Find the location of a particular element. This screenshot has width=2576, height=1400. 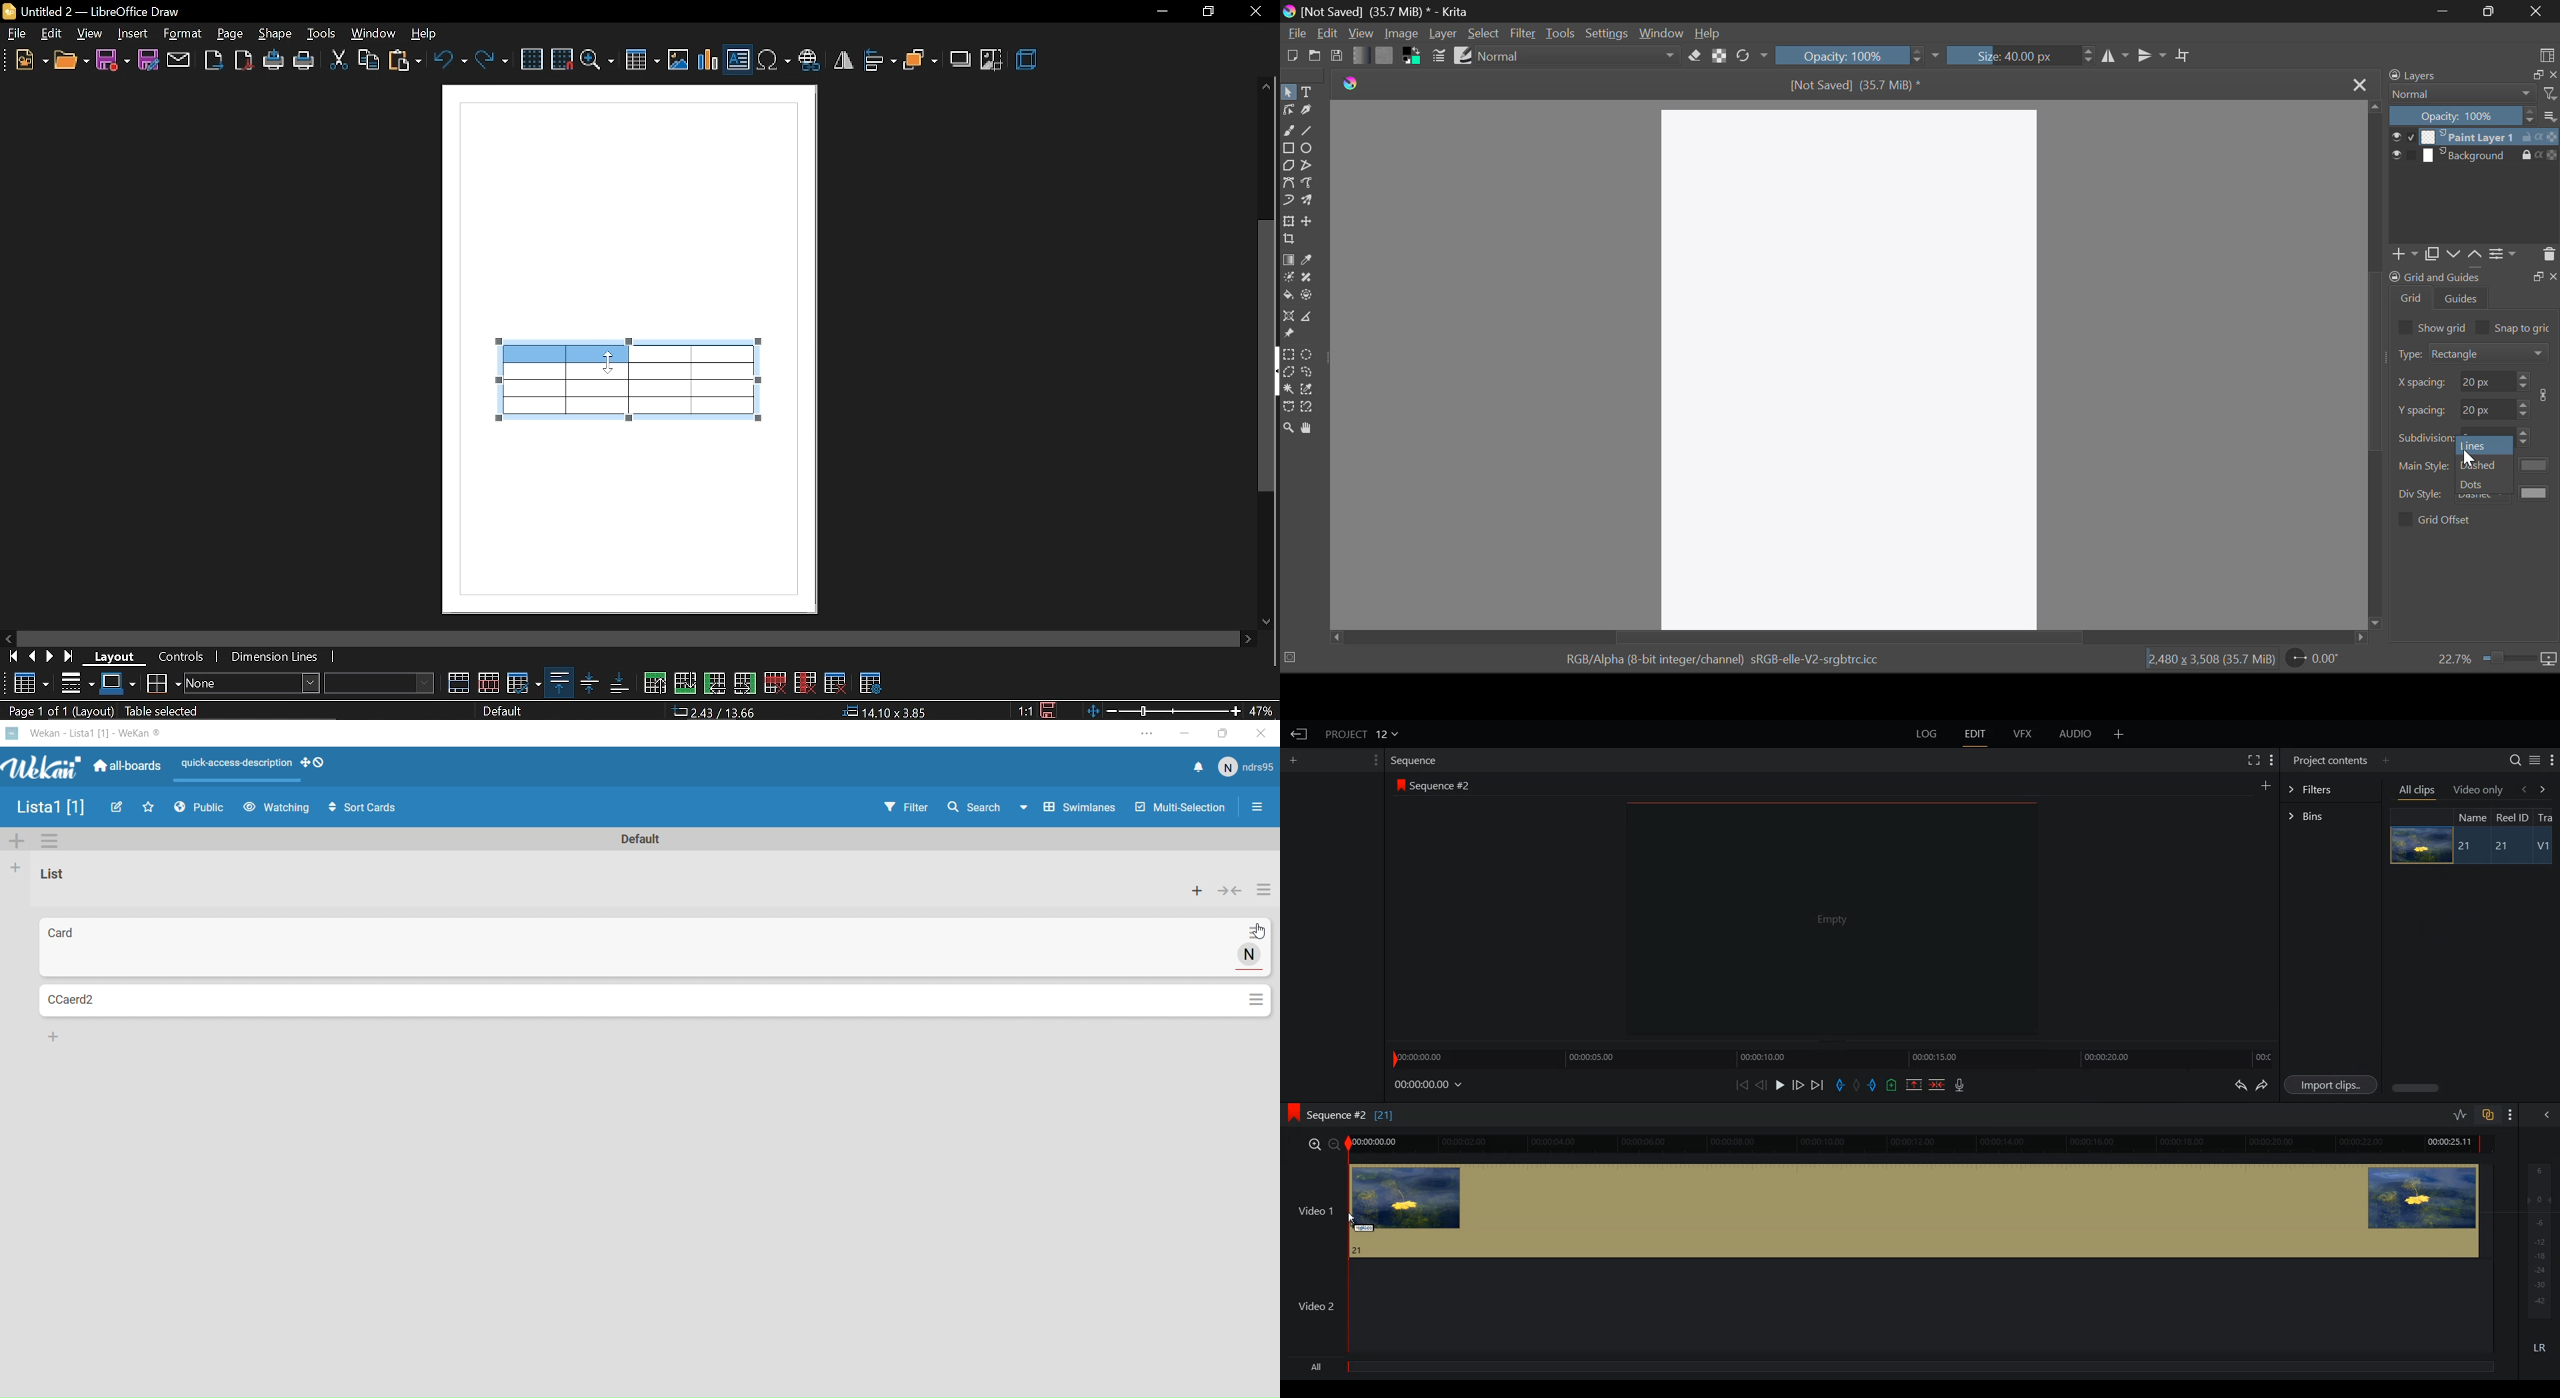

align bottom is located at coordinates (620, 682).